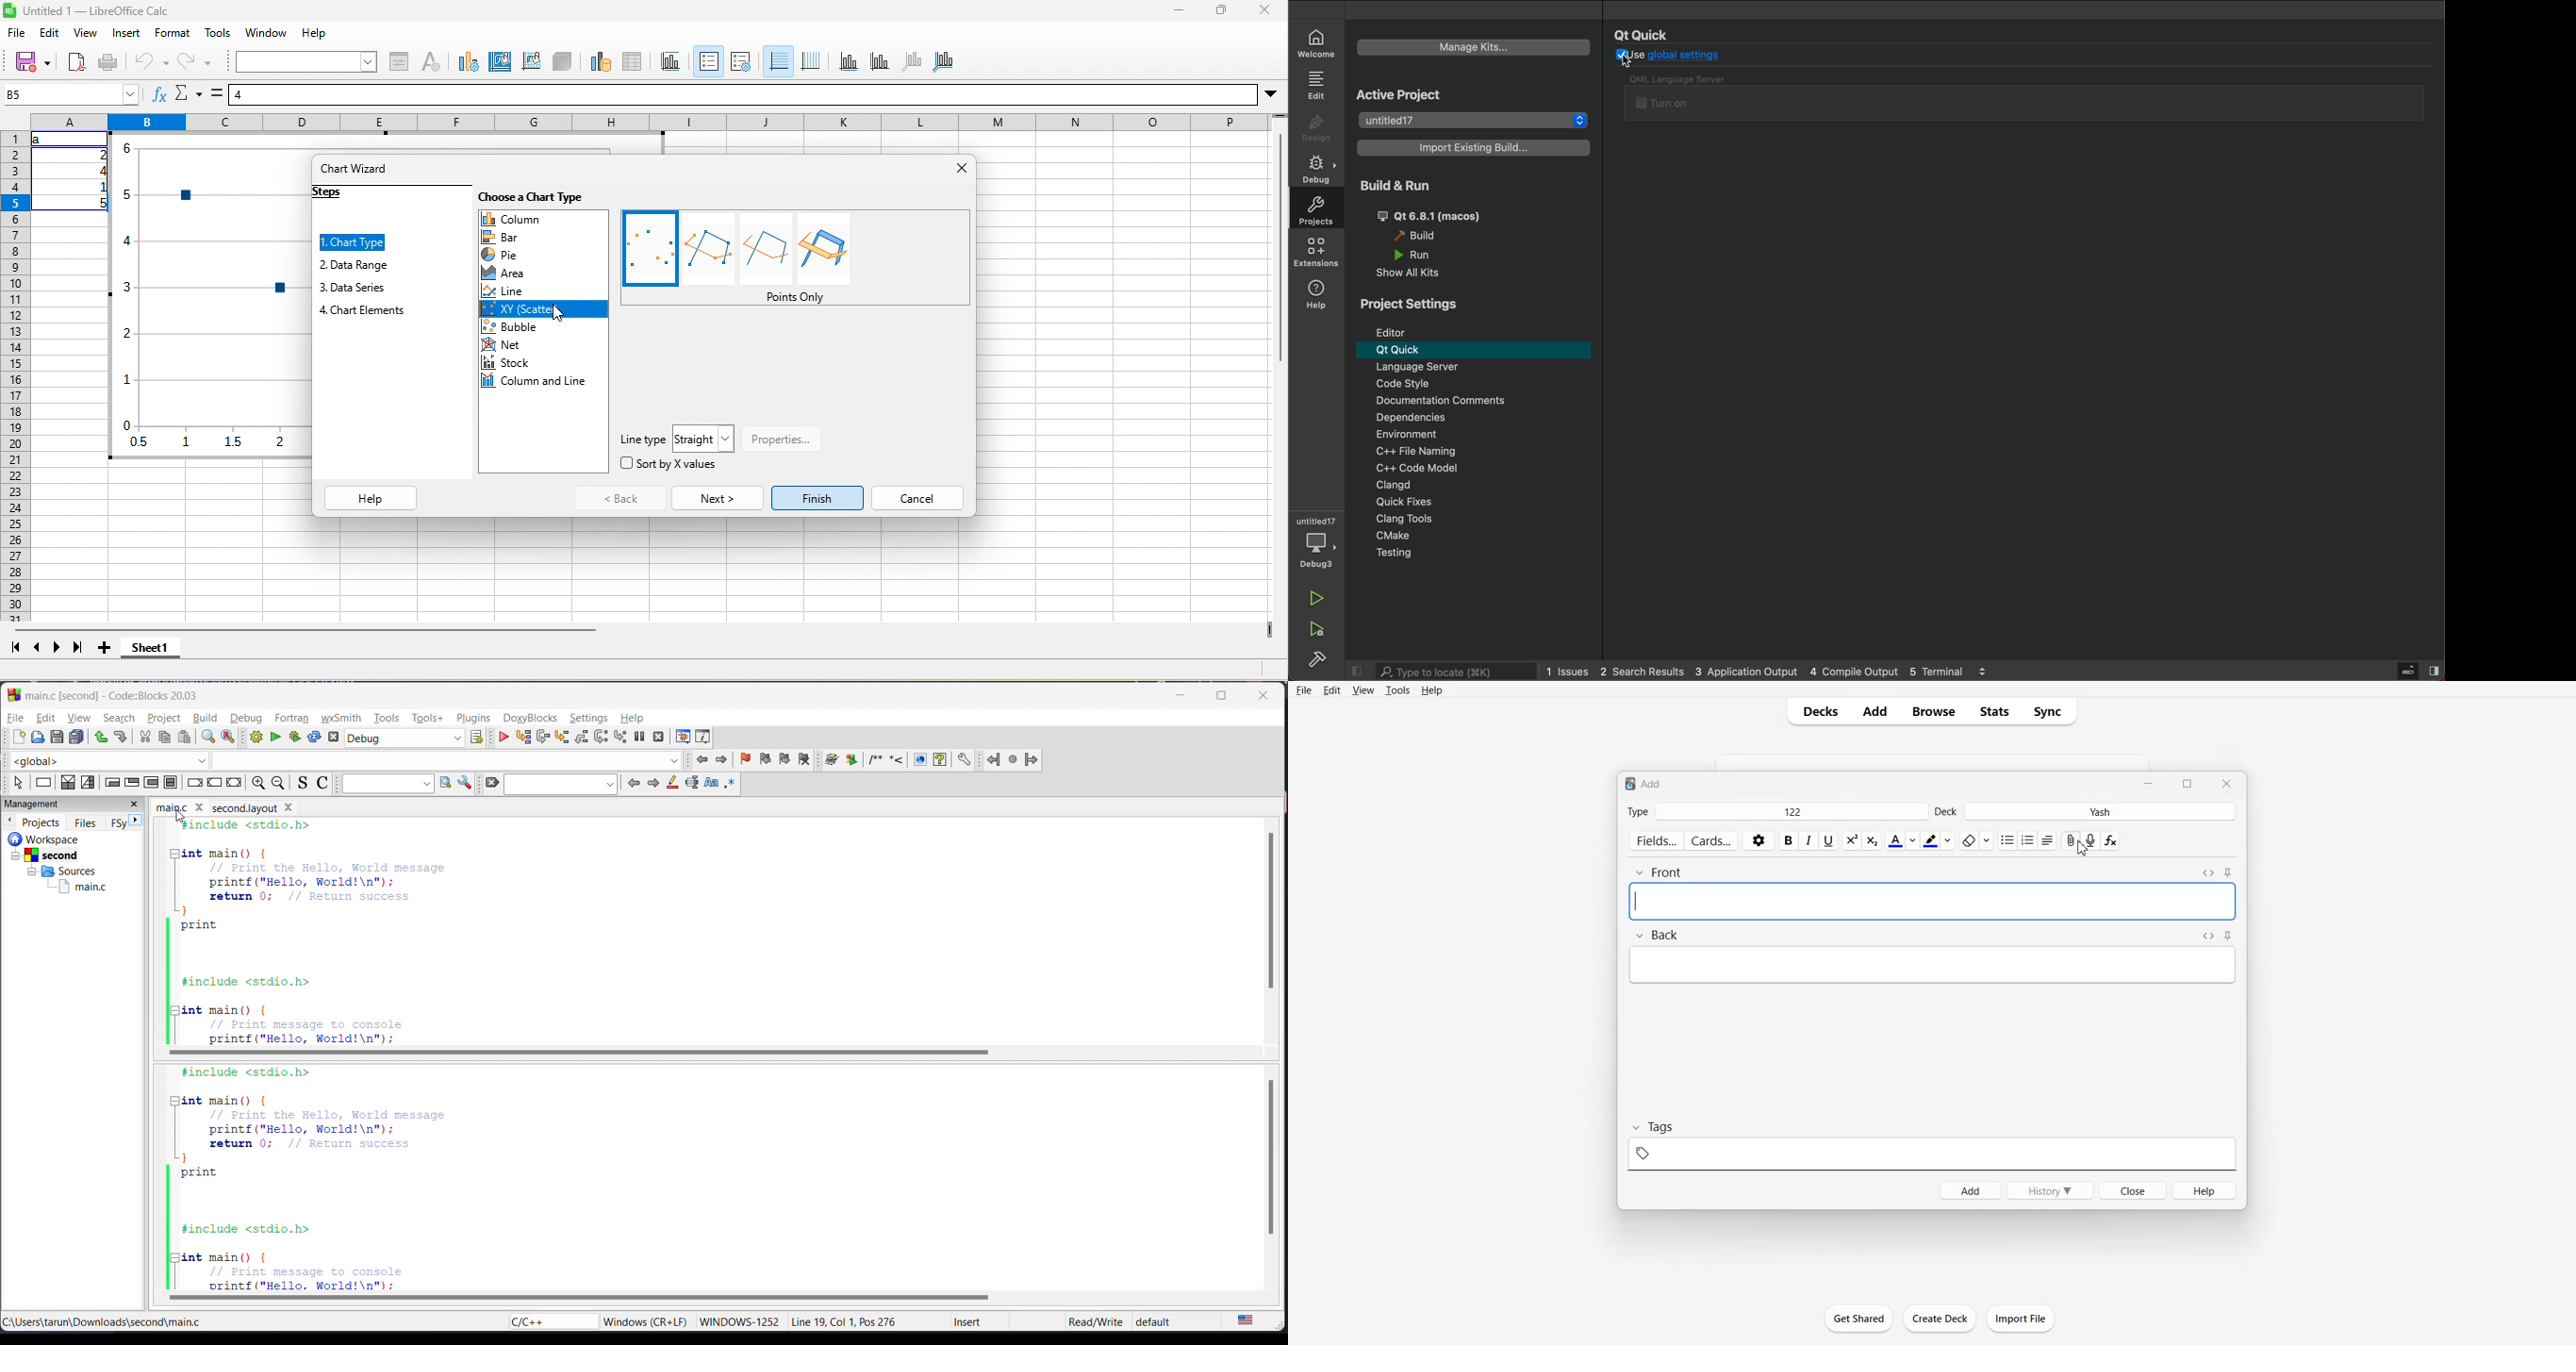 The height and width of the screenshot is (1372, 2576). Describe the element at coordinates (353, 242) in the screenshot. I see `chart type` at that location.